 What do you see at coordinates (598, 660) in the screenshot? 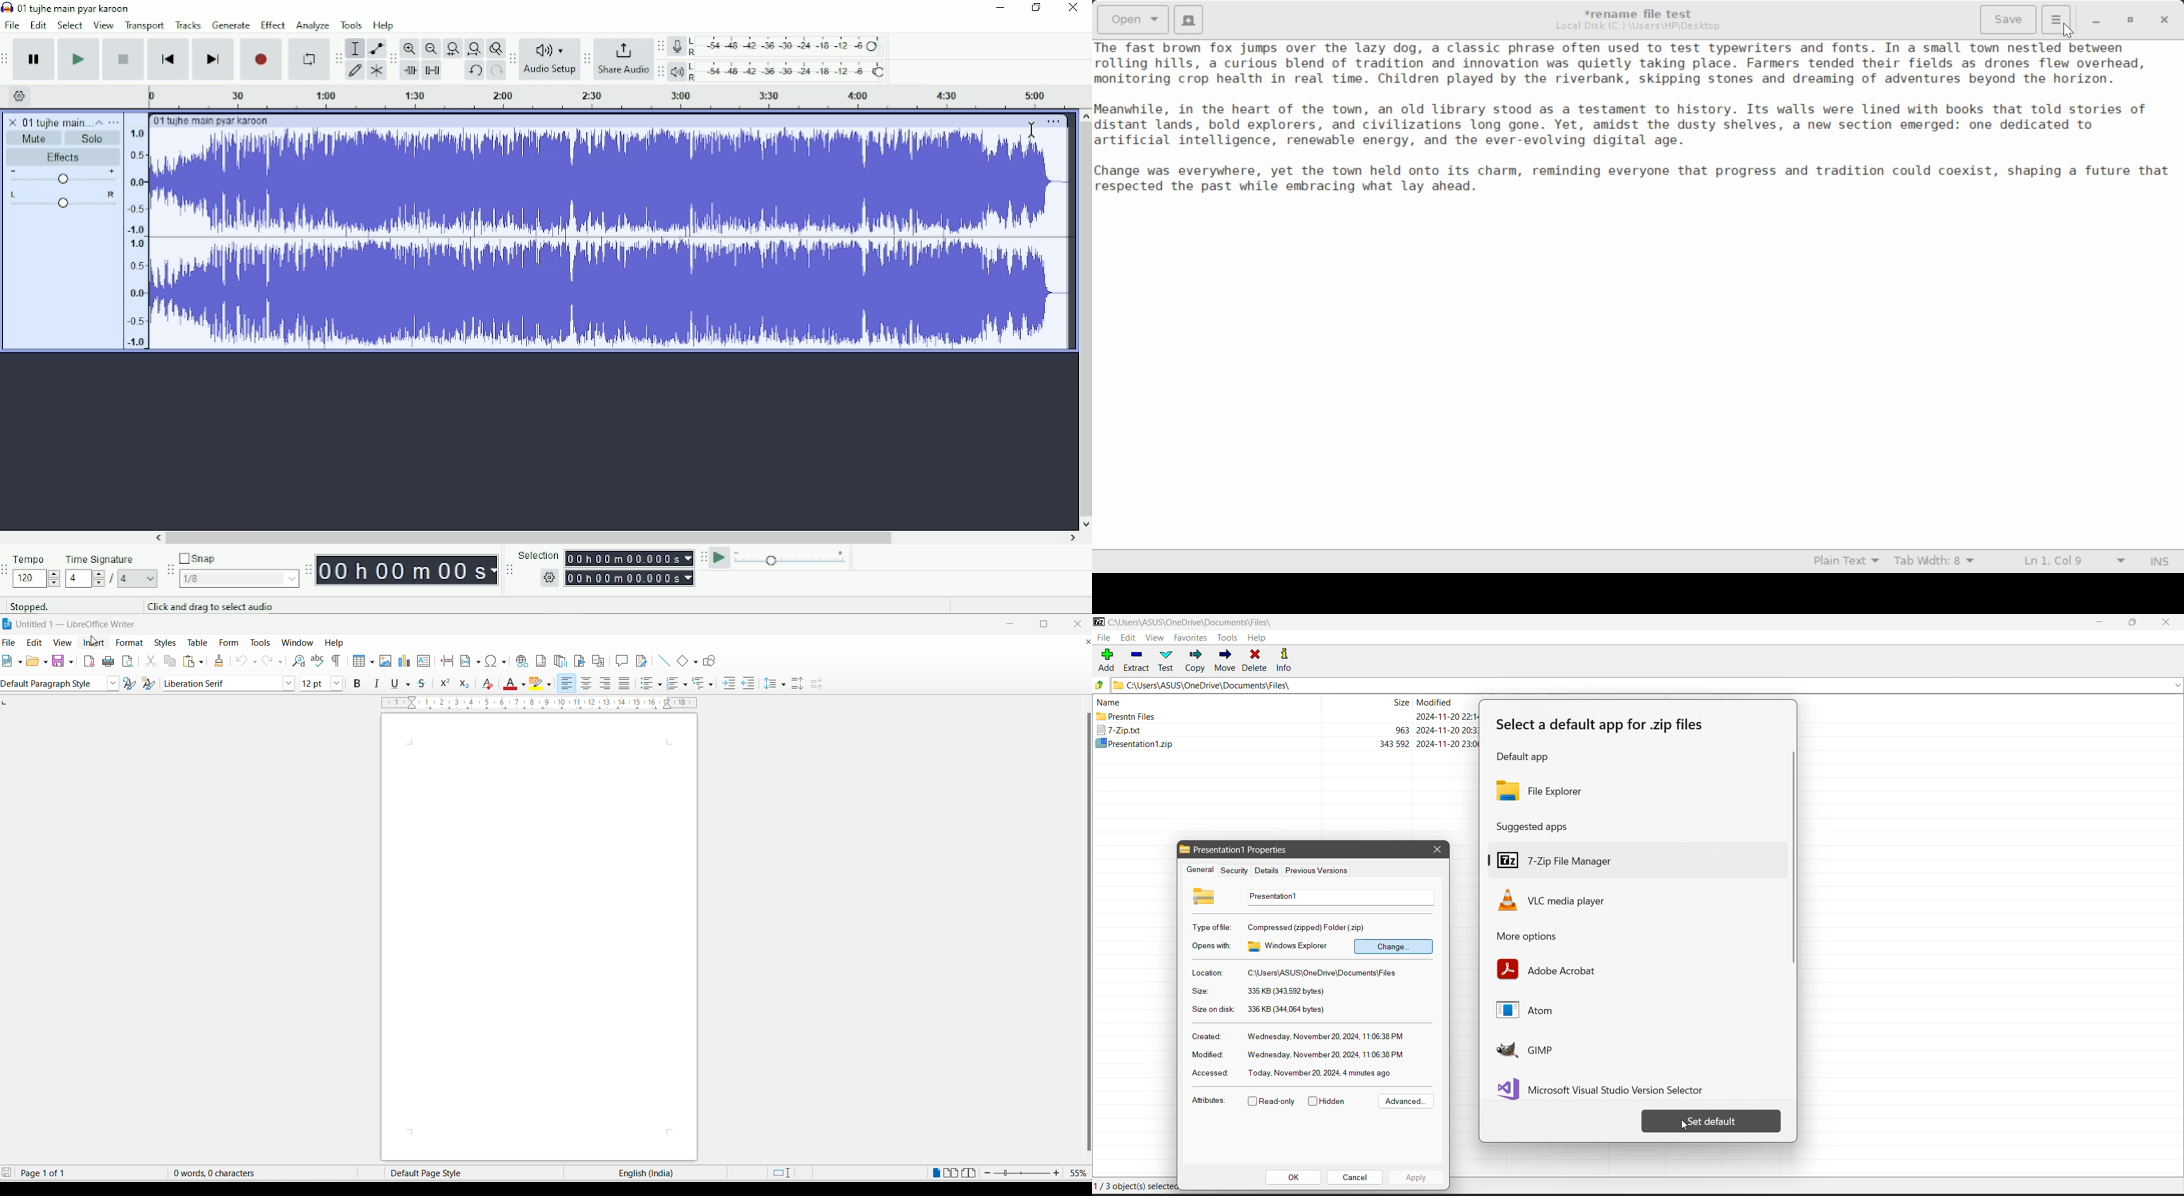
I see `insert cross reference` at bounding box center [598, 660].